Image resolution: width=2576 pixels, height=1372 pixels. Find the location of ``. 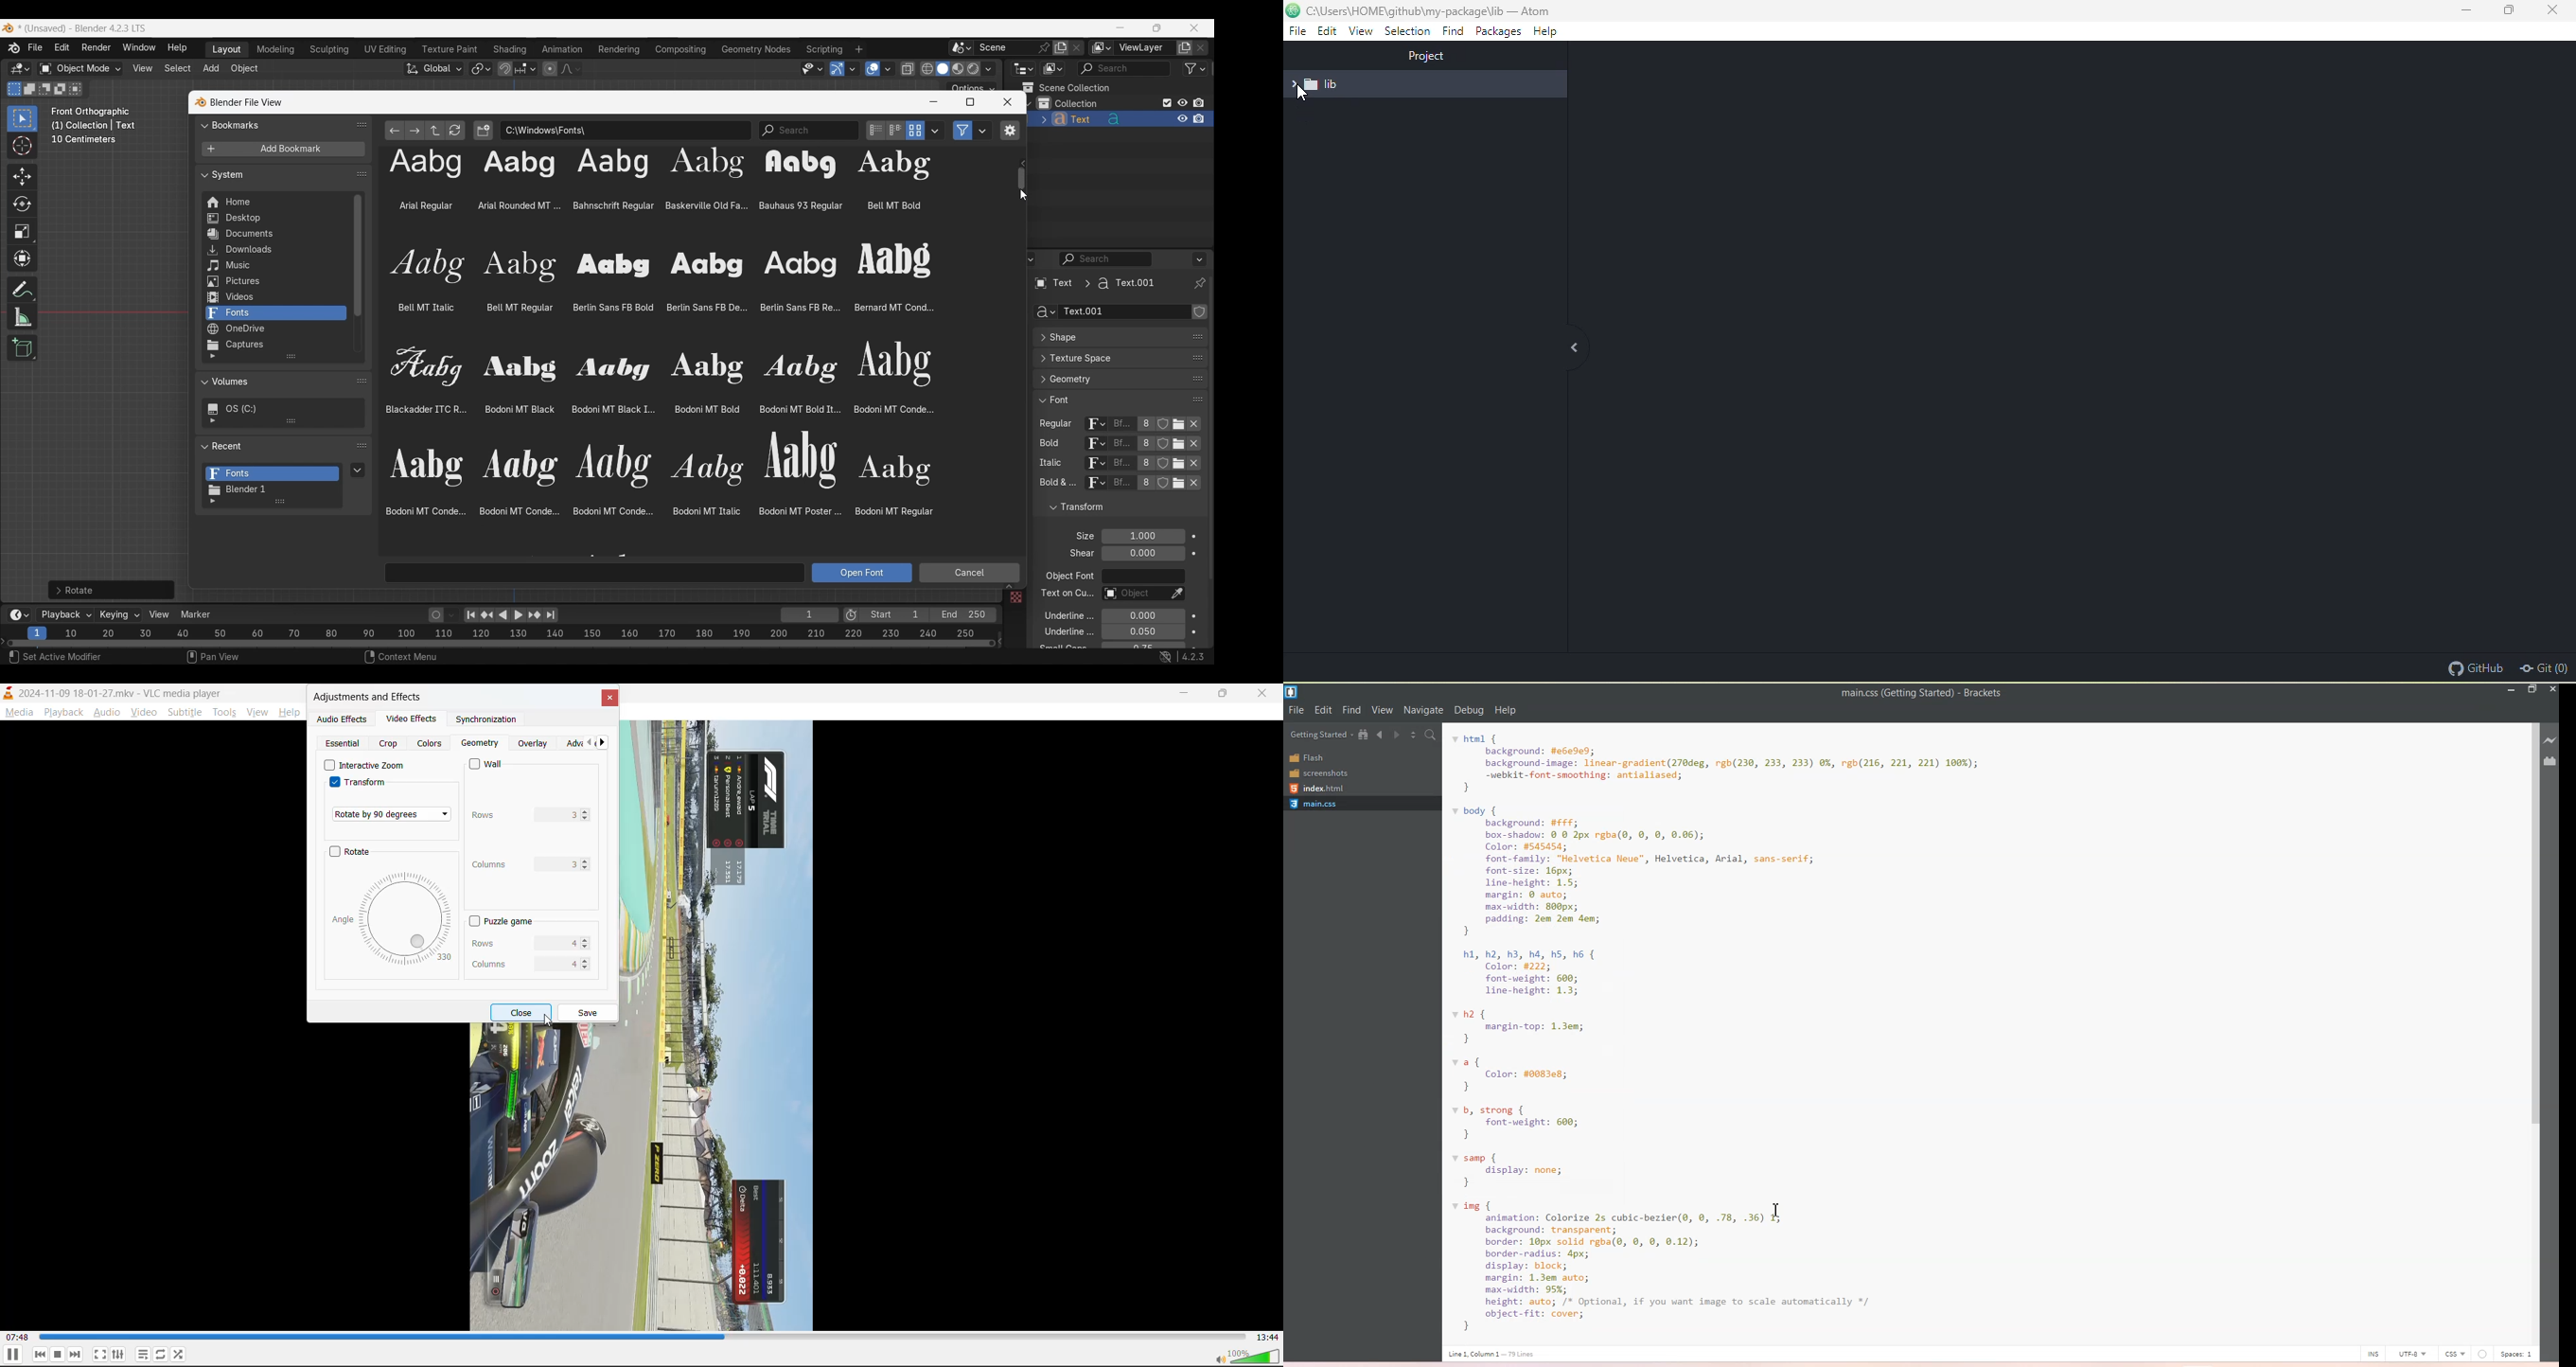

 is located at coordinates (1123, 465).